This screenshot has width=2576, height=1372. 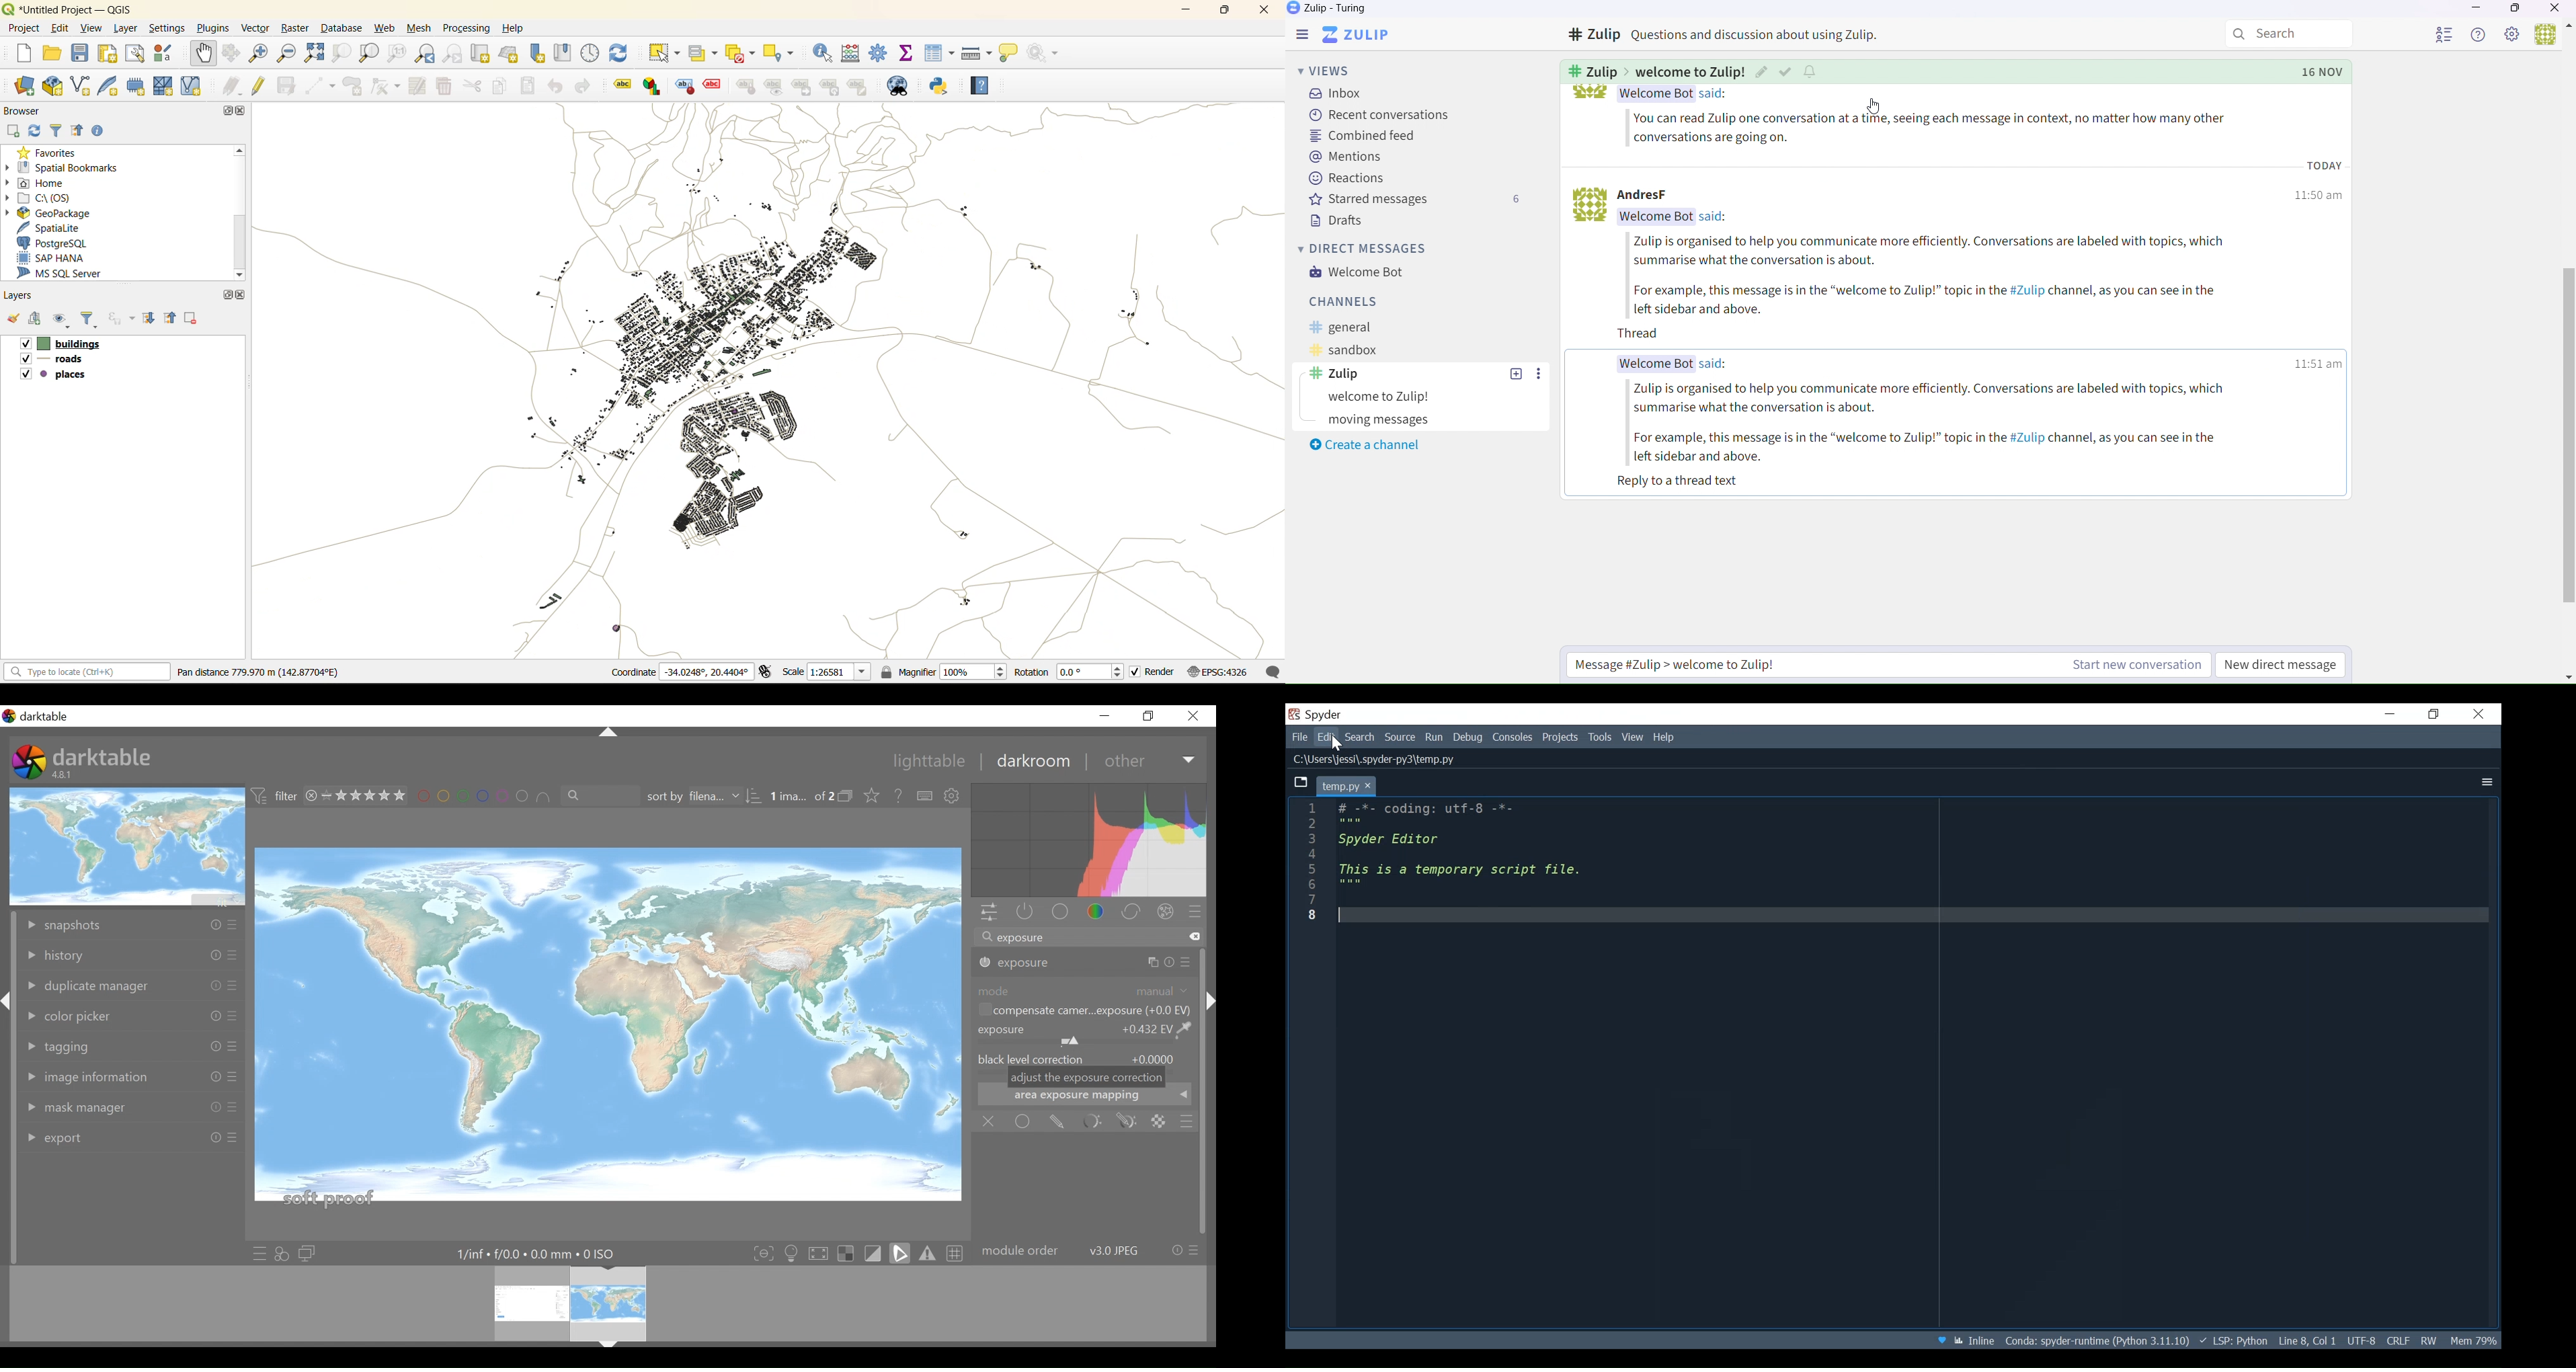 I want to click on More Options, so click(x=2485, y=782).